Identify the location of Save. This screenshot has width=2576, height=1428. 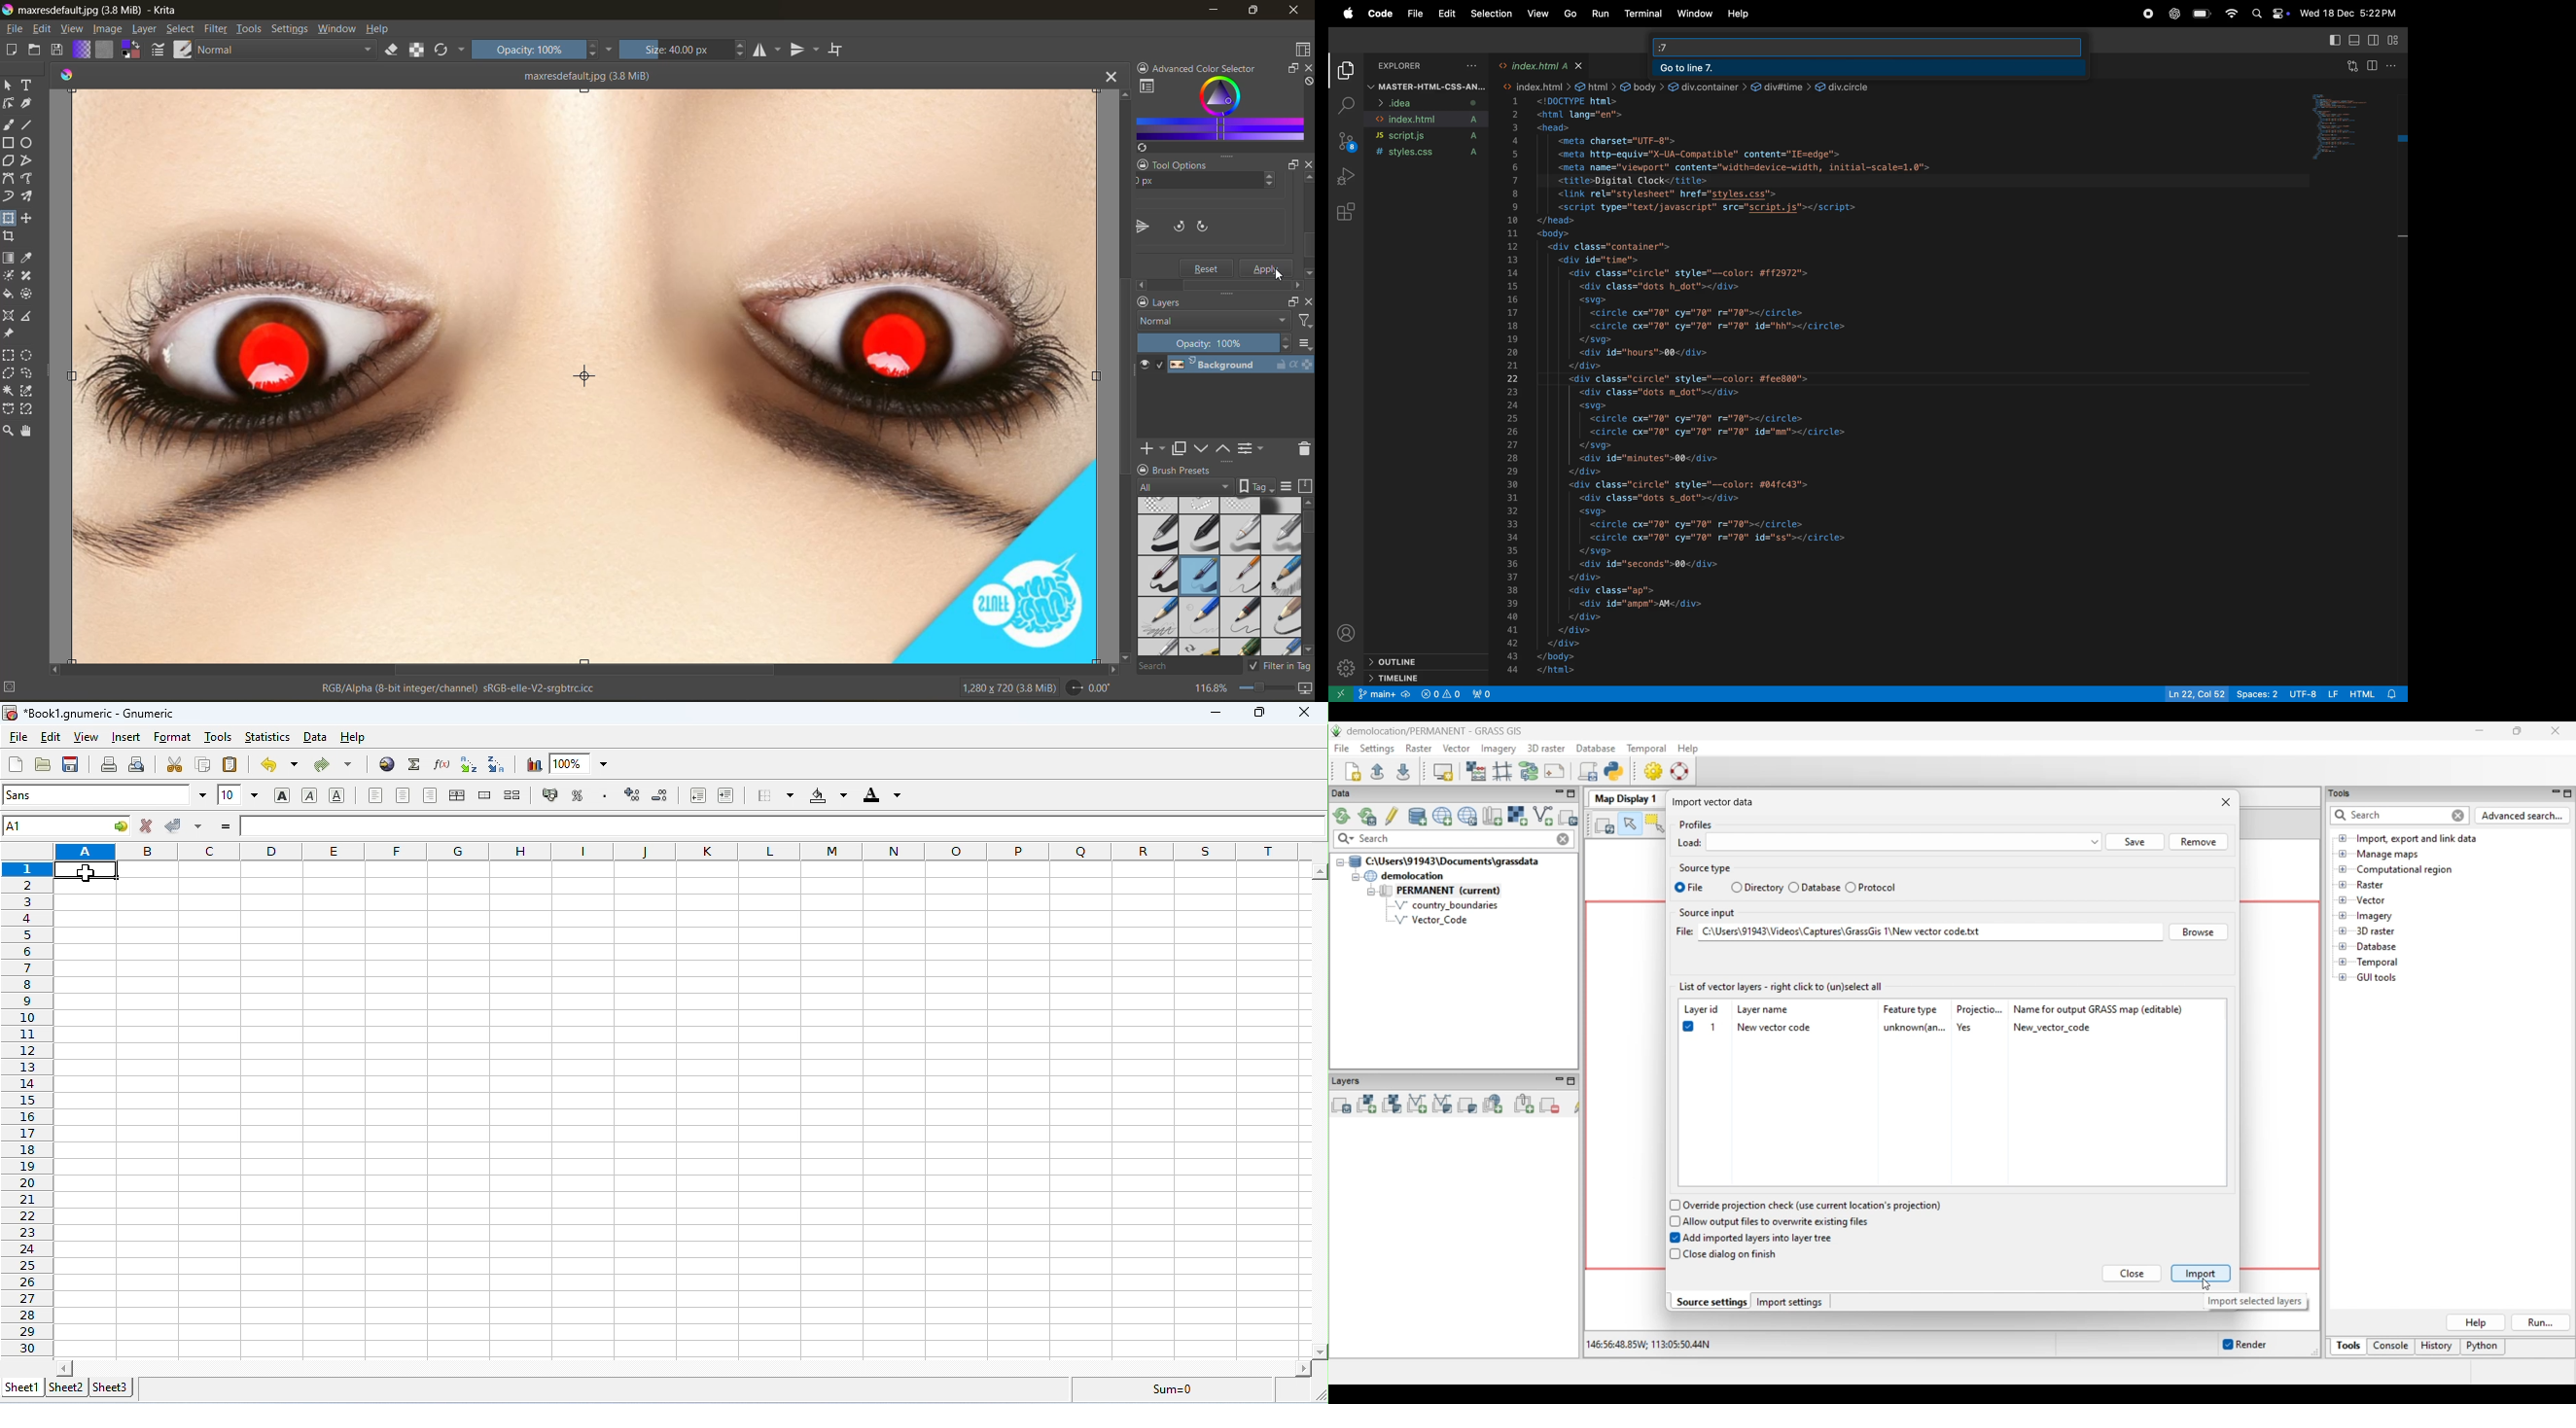
(1207, 267).